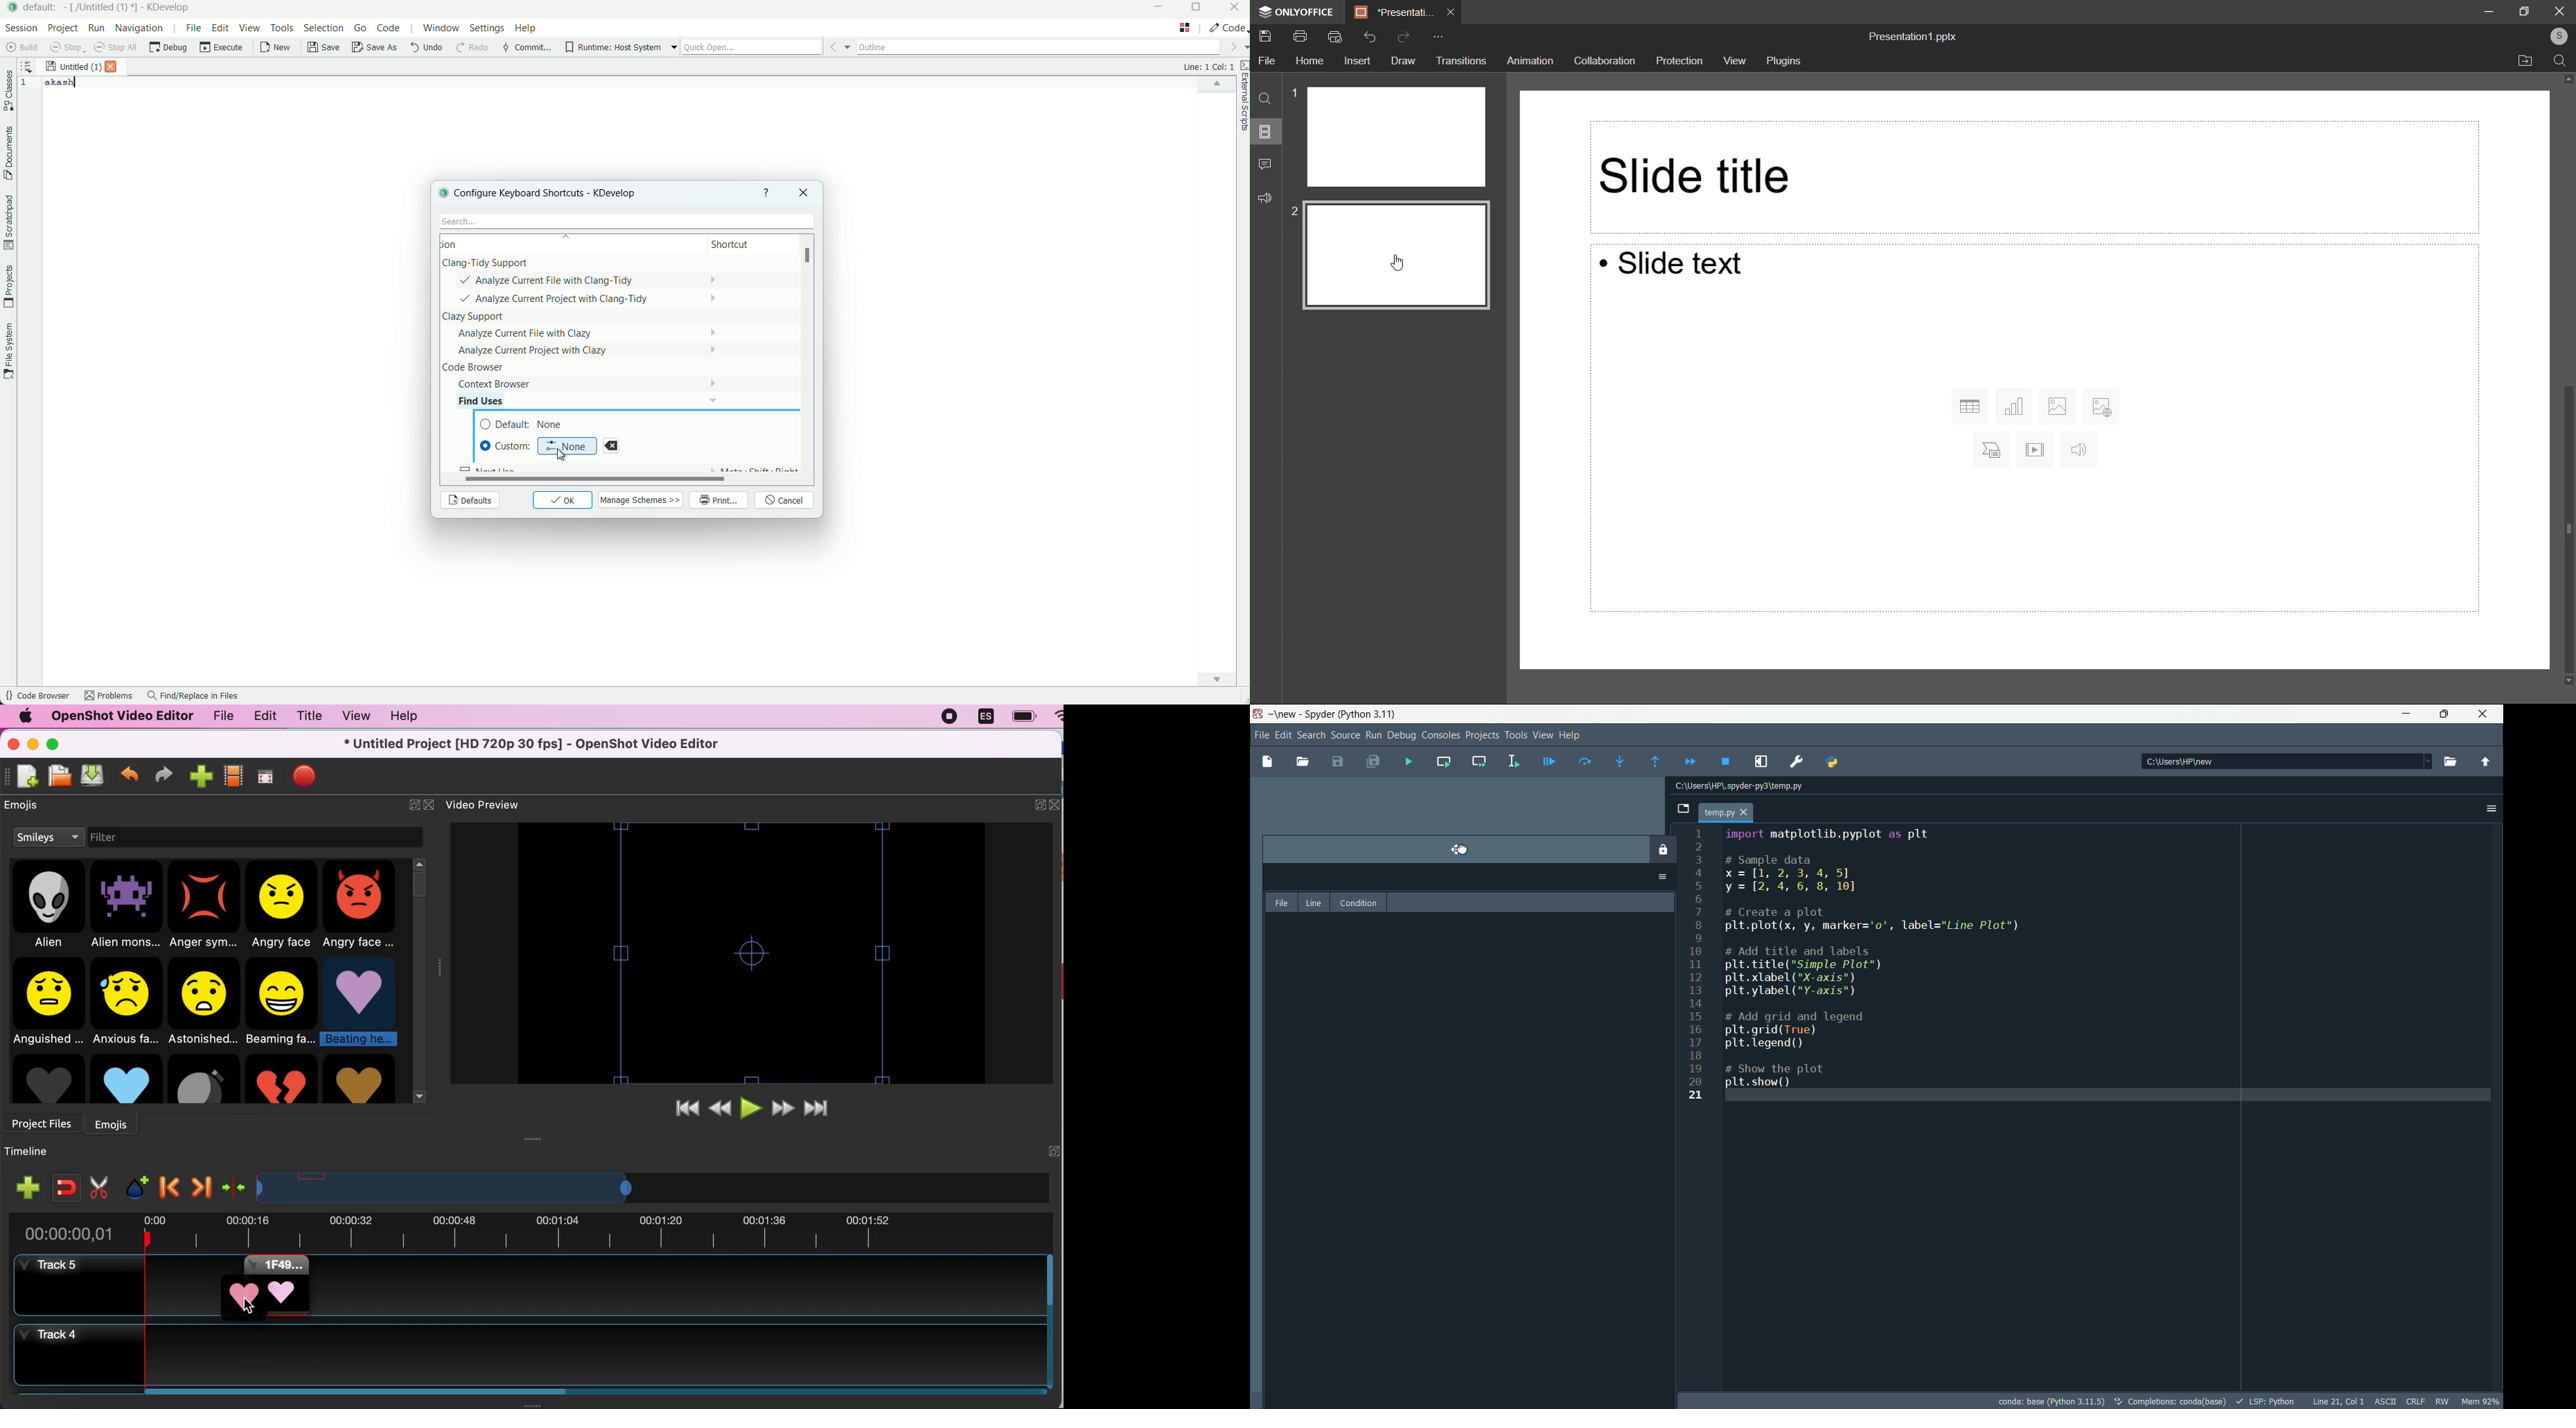 The width and height of the screenshot is (2576, 1428). Describe the element at coordinates (1687, 761) in the screenshot. I see `continue execution untill next breakdown` at that location.